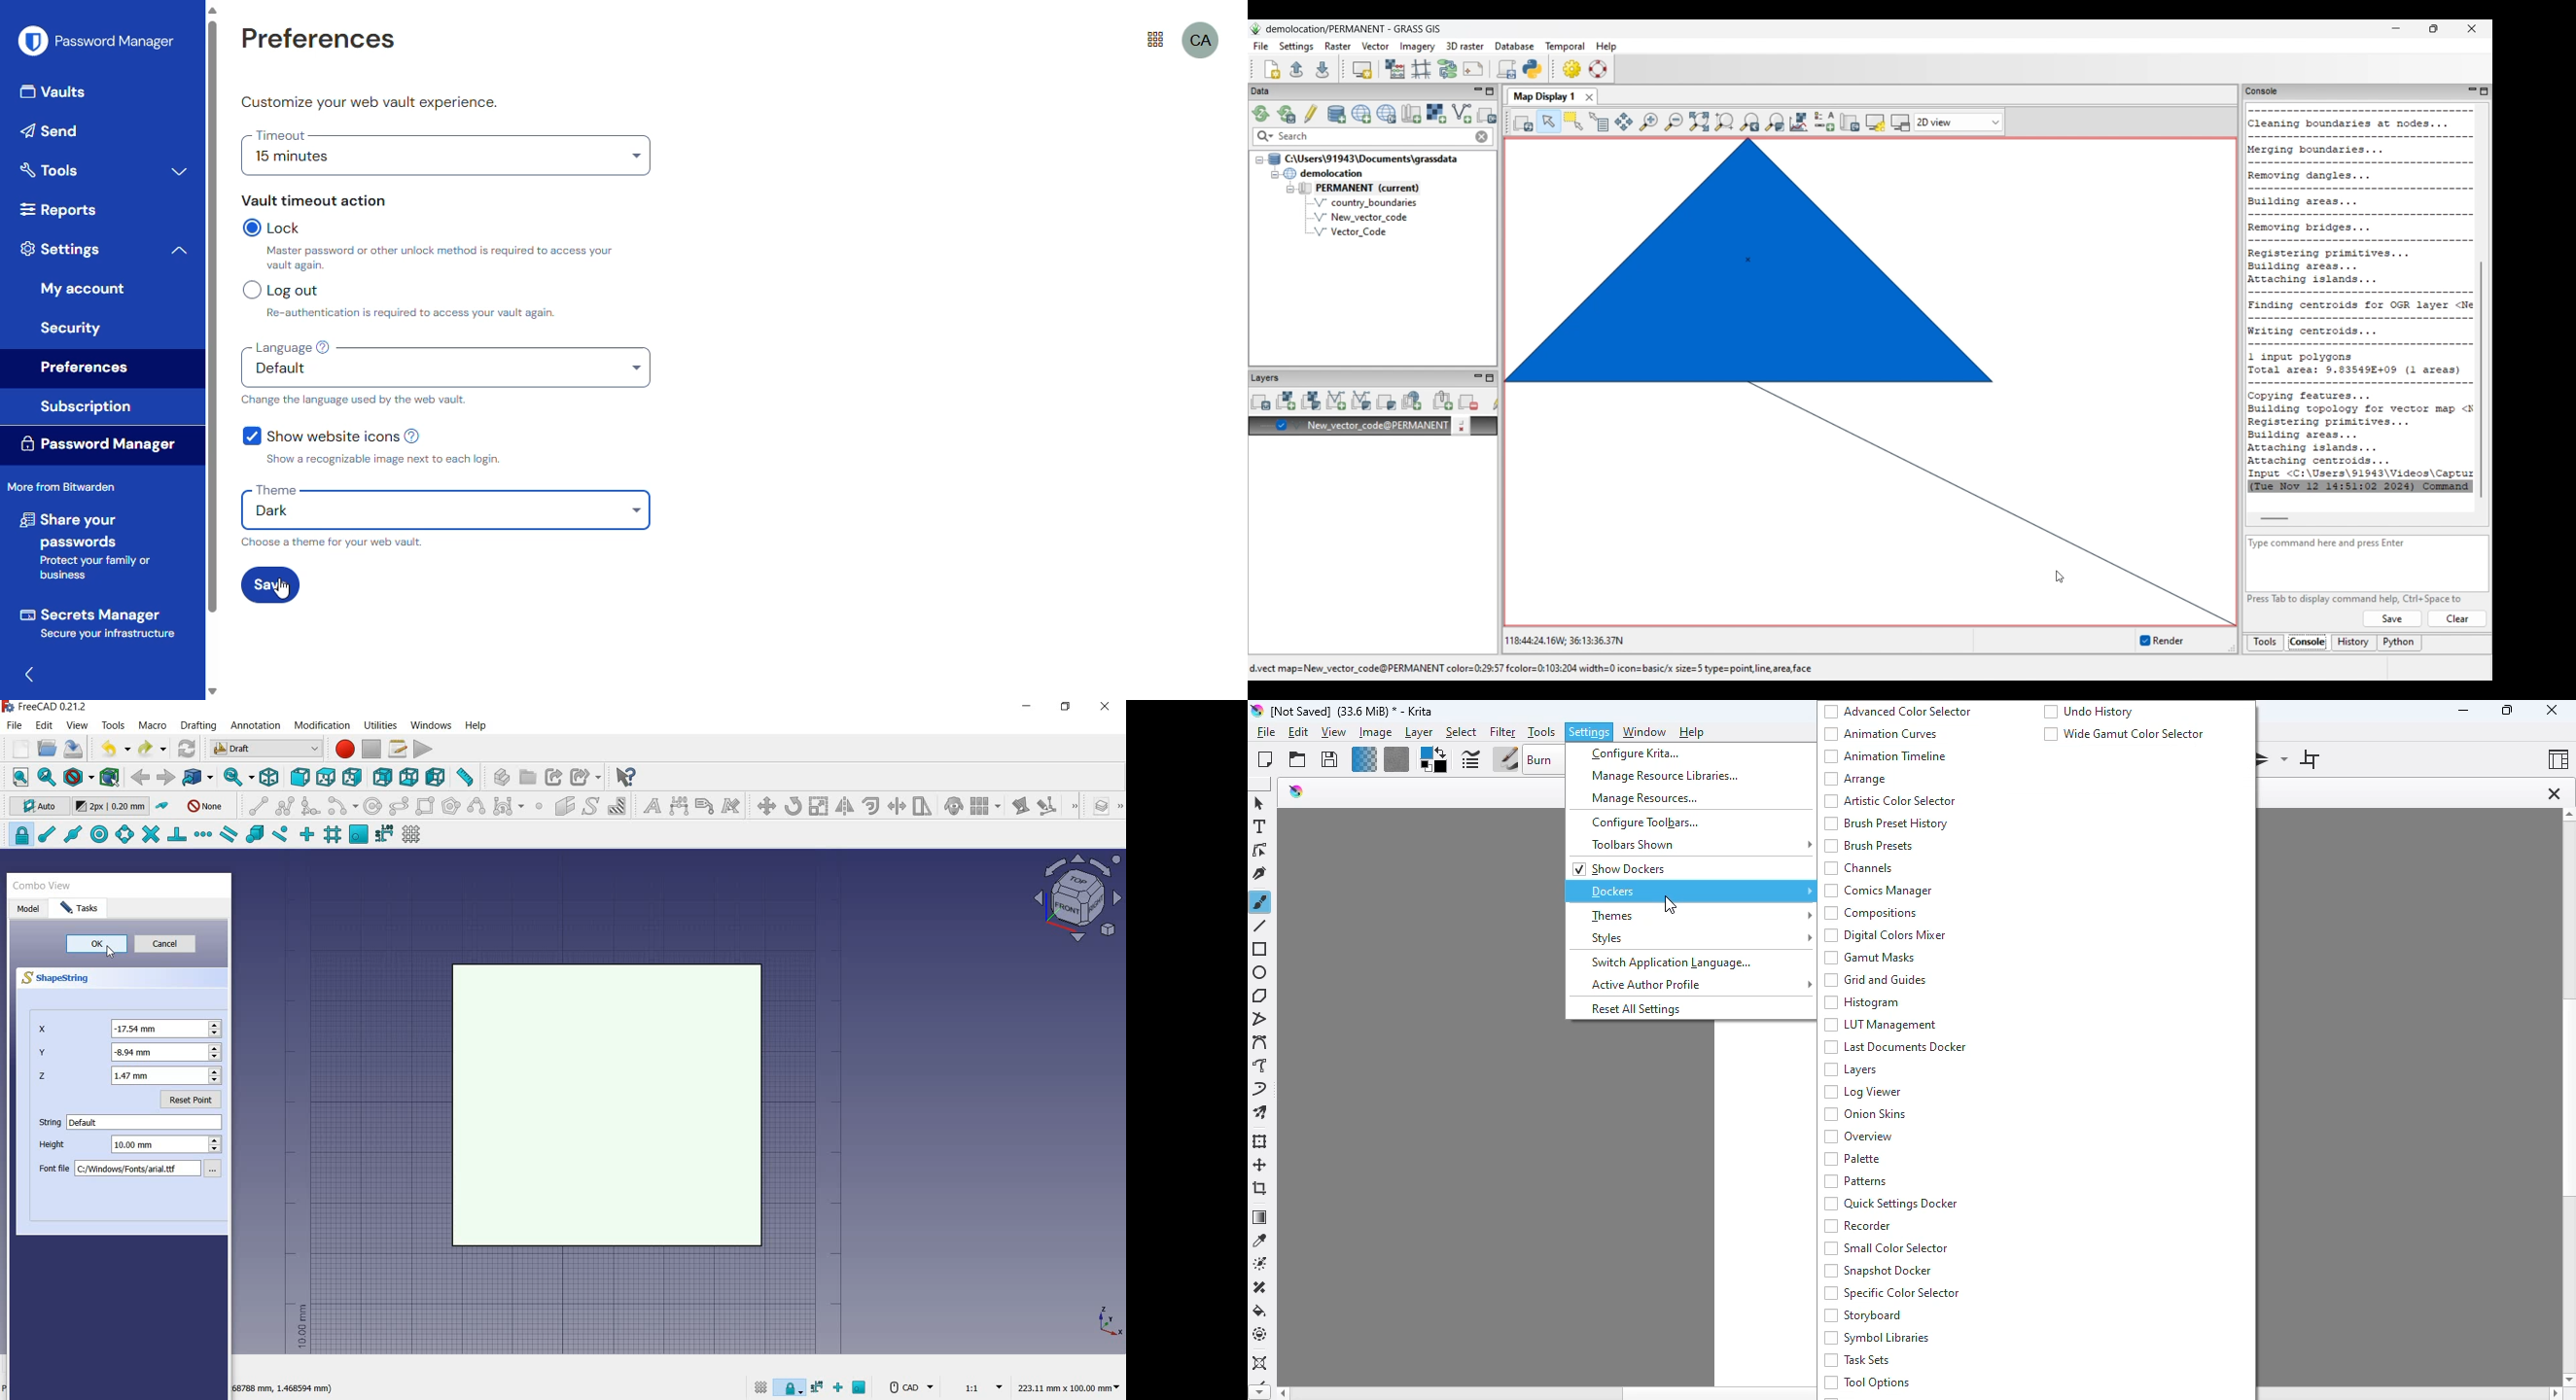  What do you see at coordinates (1353, 711) in the screenshot?
I see `title` at bounding box center [1353, 711].